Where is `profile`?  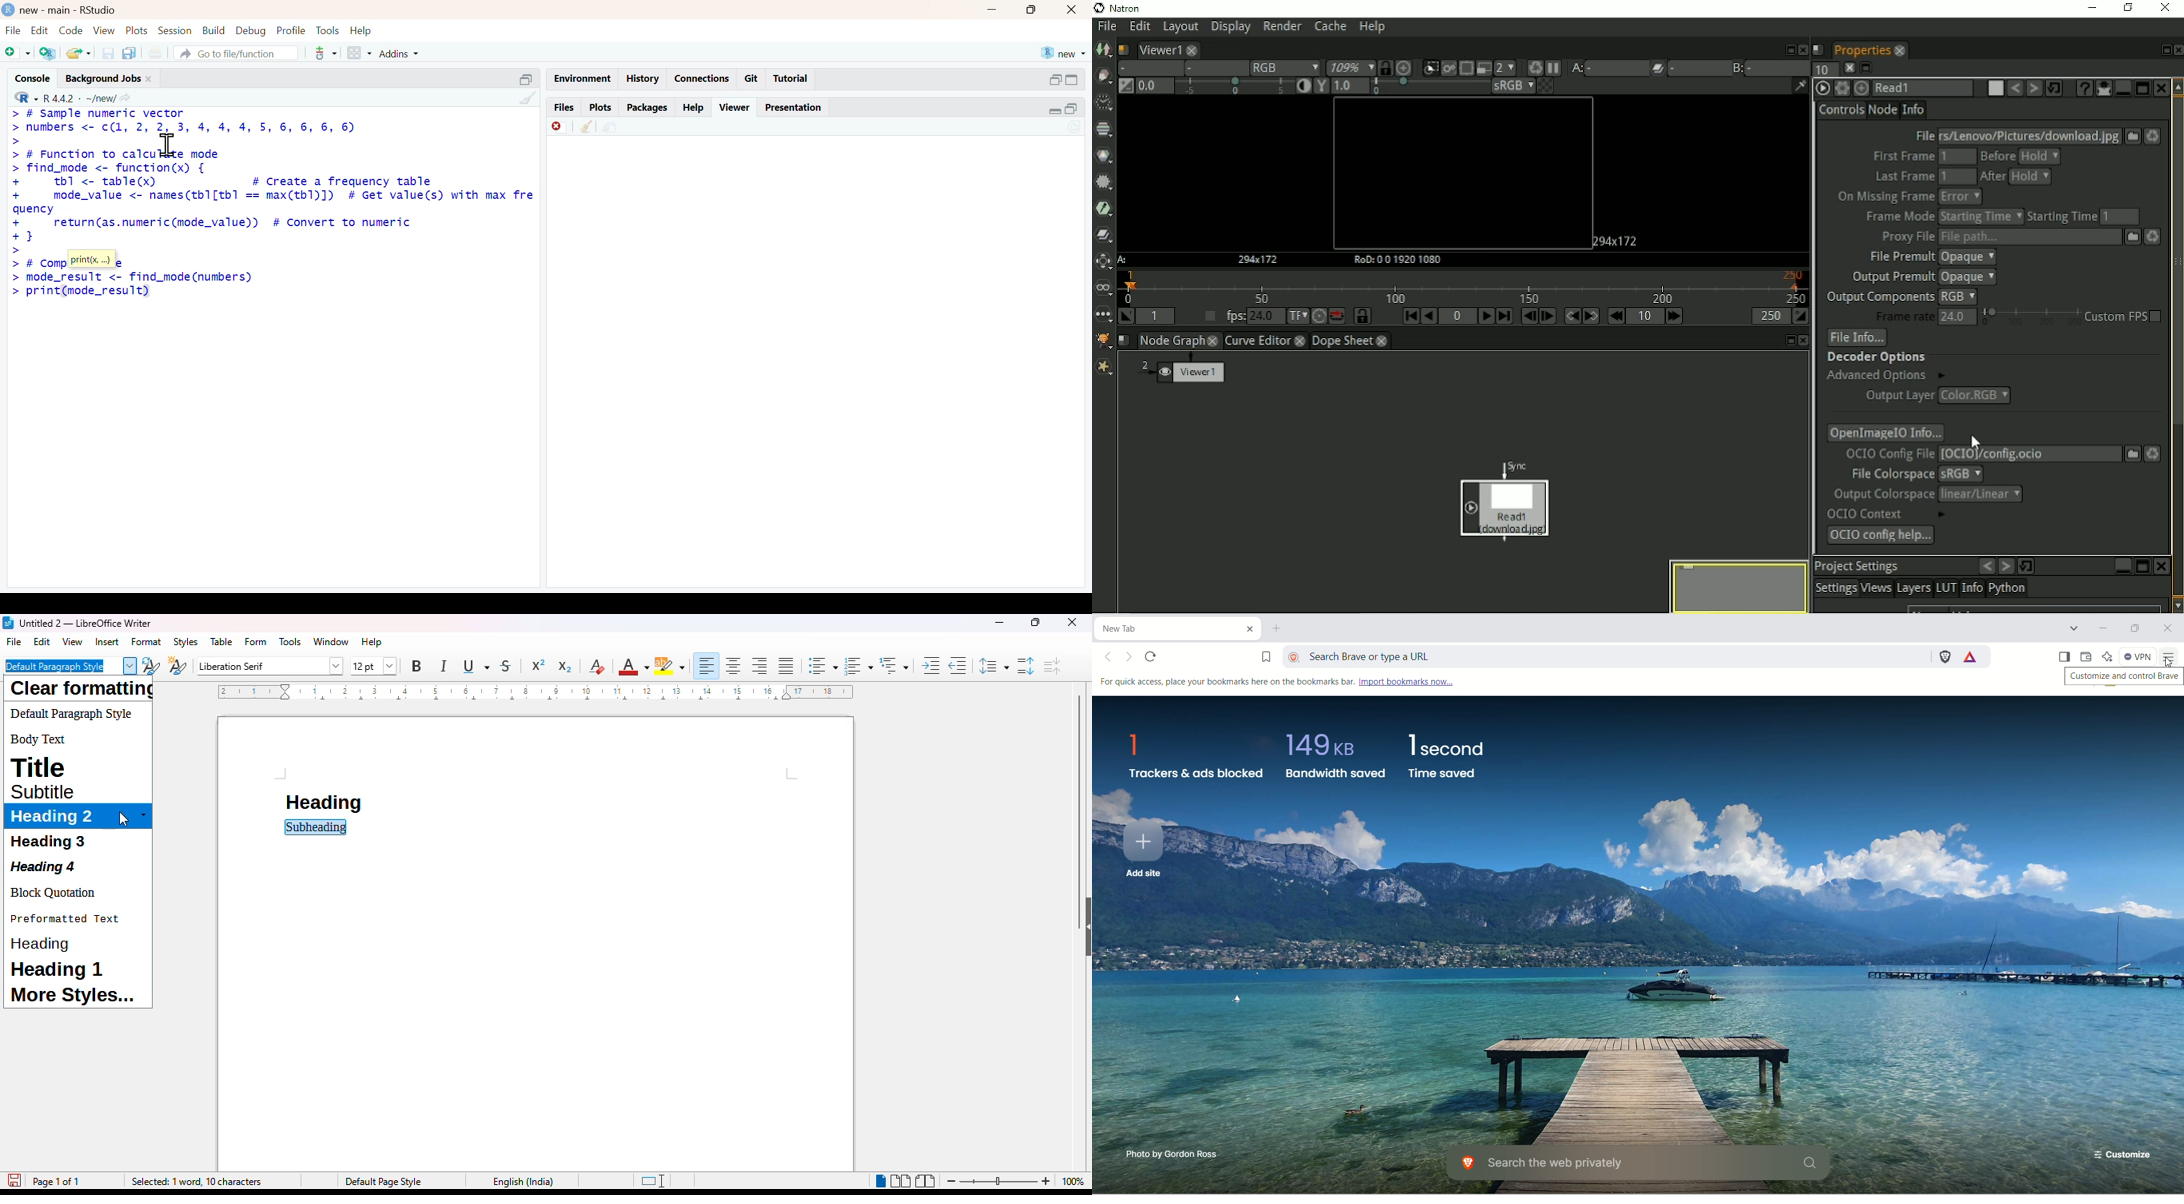
profile is located at coordinates (292, 31).